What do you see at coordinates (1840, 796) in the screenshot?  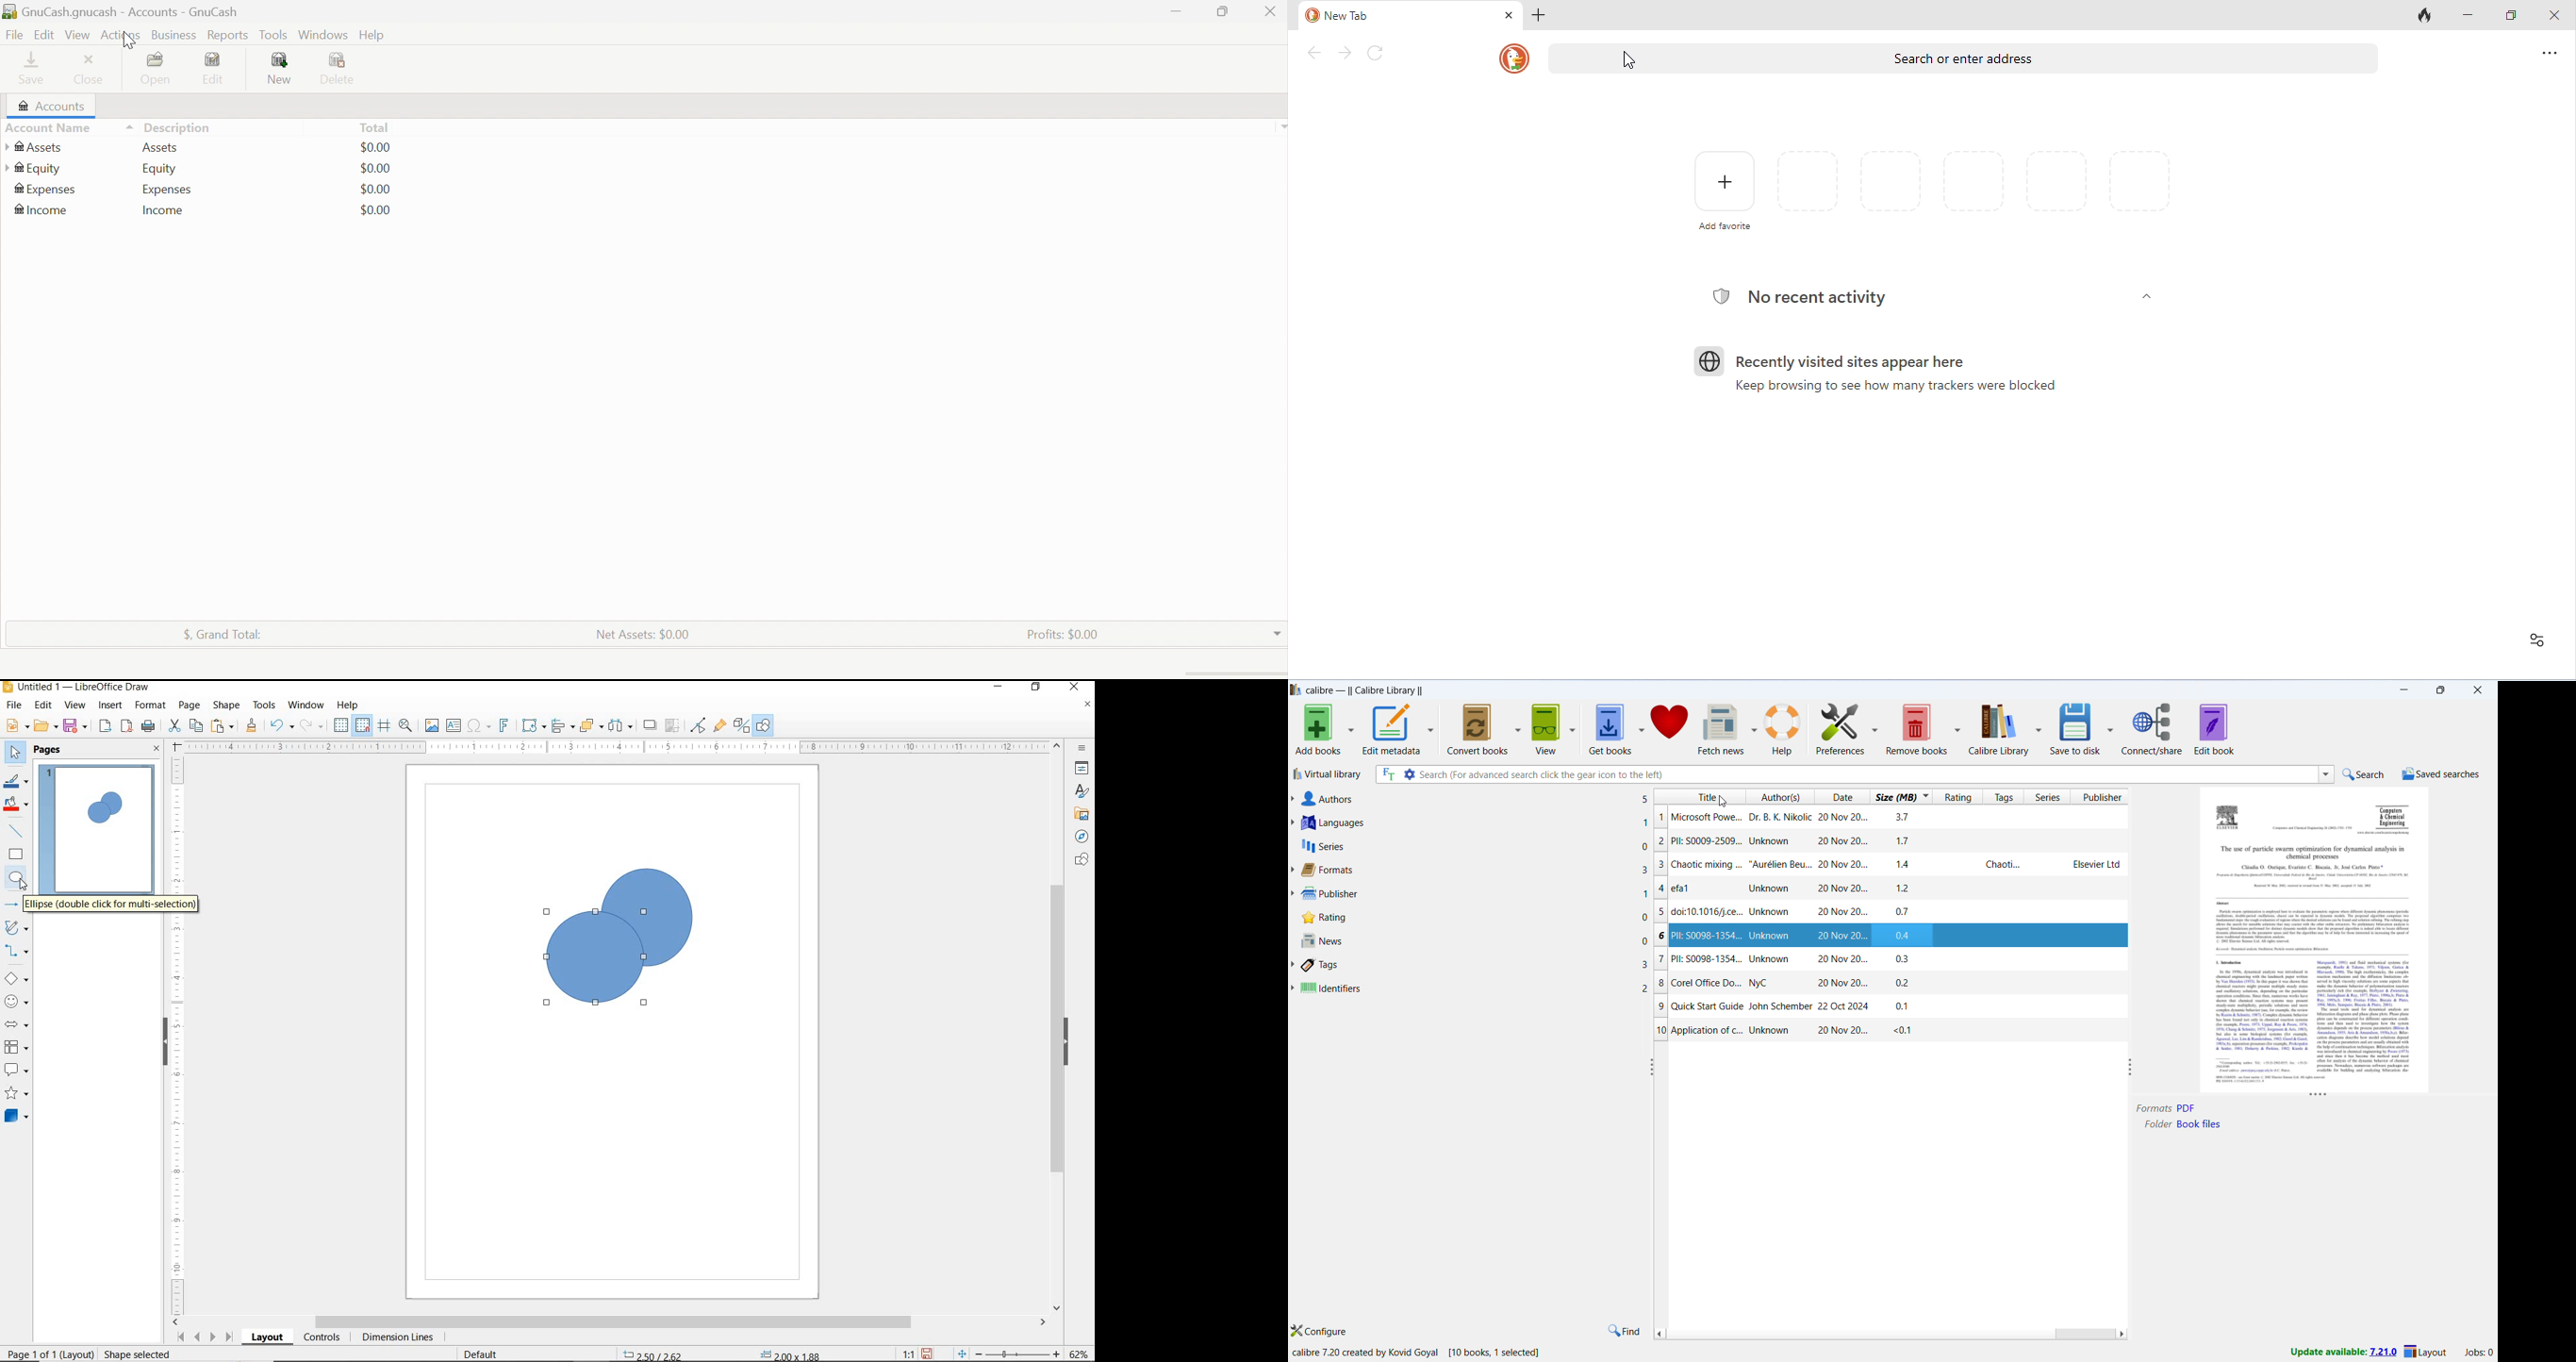 I see `sort by date` at bounding box center [1840, 796].